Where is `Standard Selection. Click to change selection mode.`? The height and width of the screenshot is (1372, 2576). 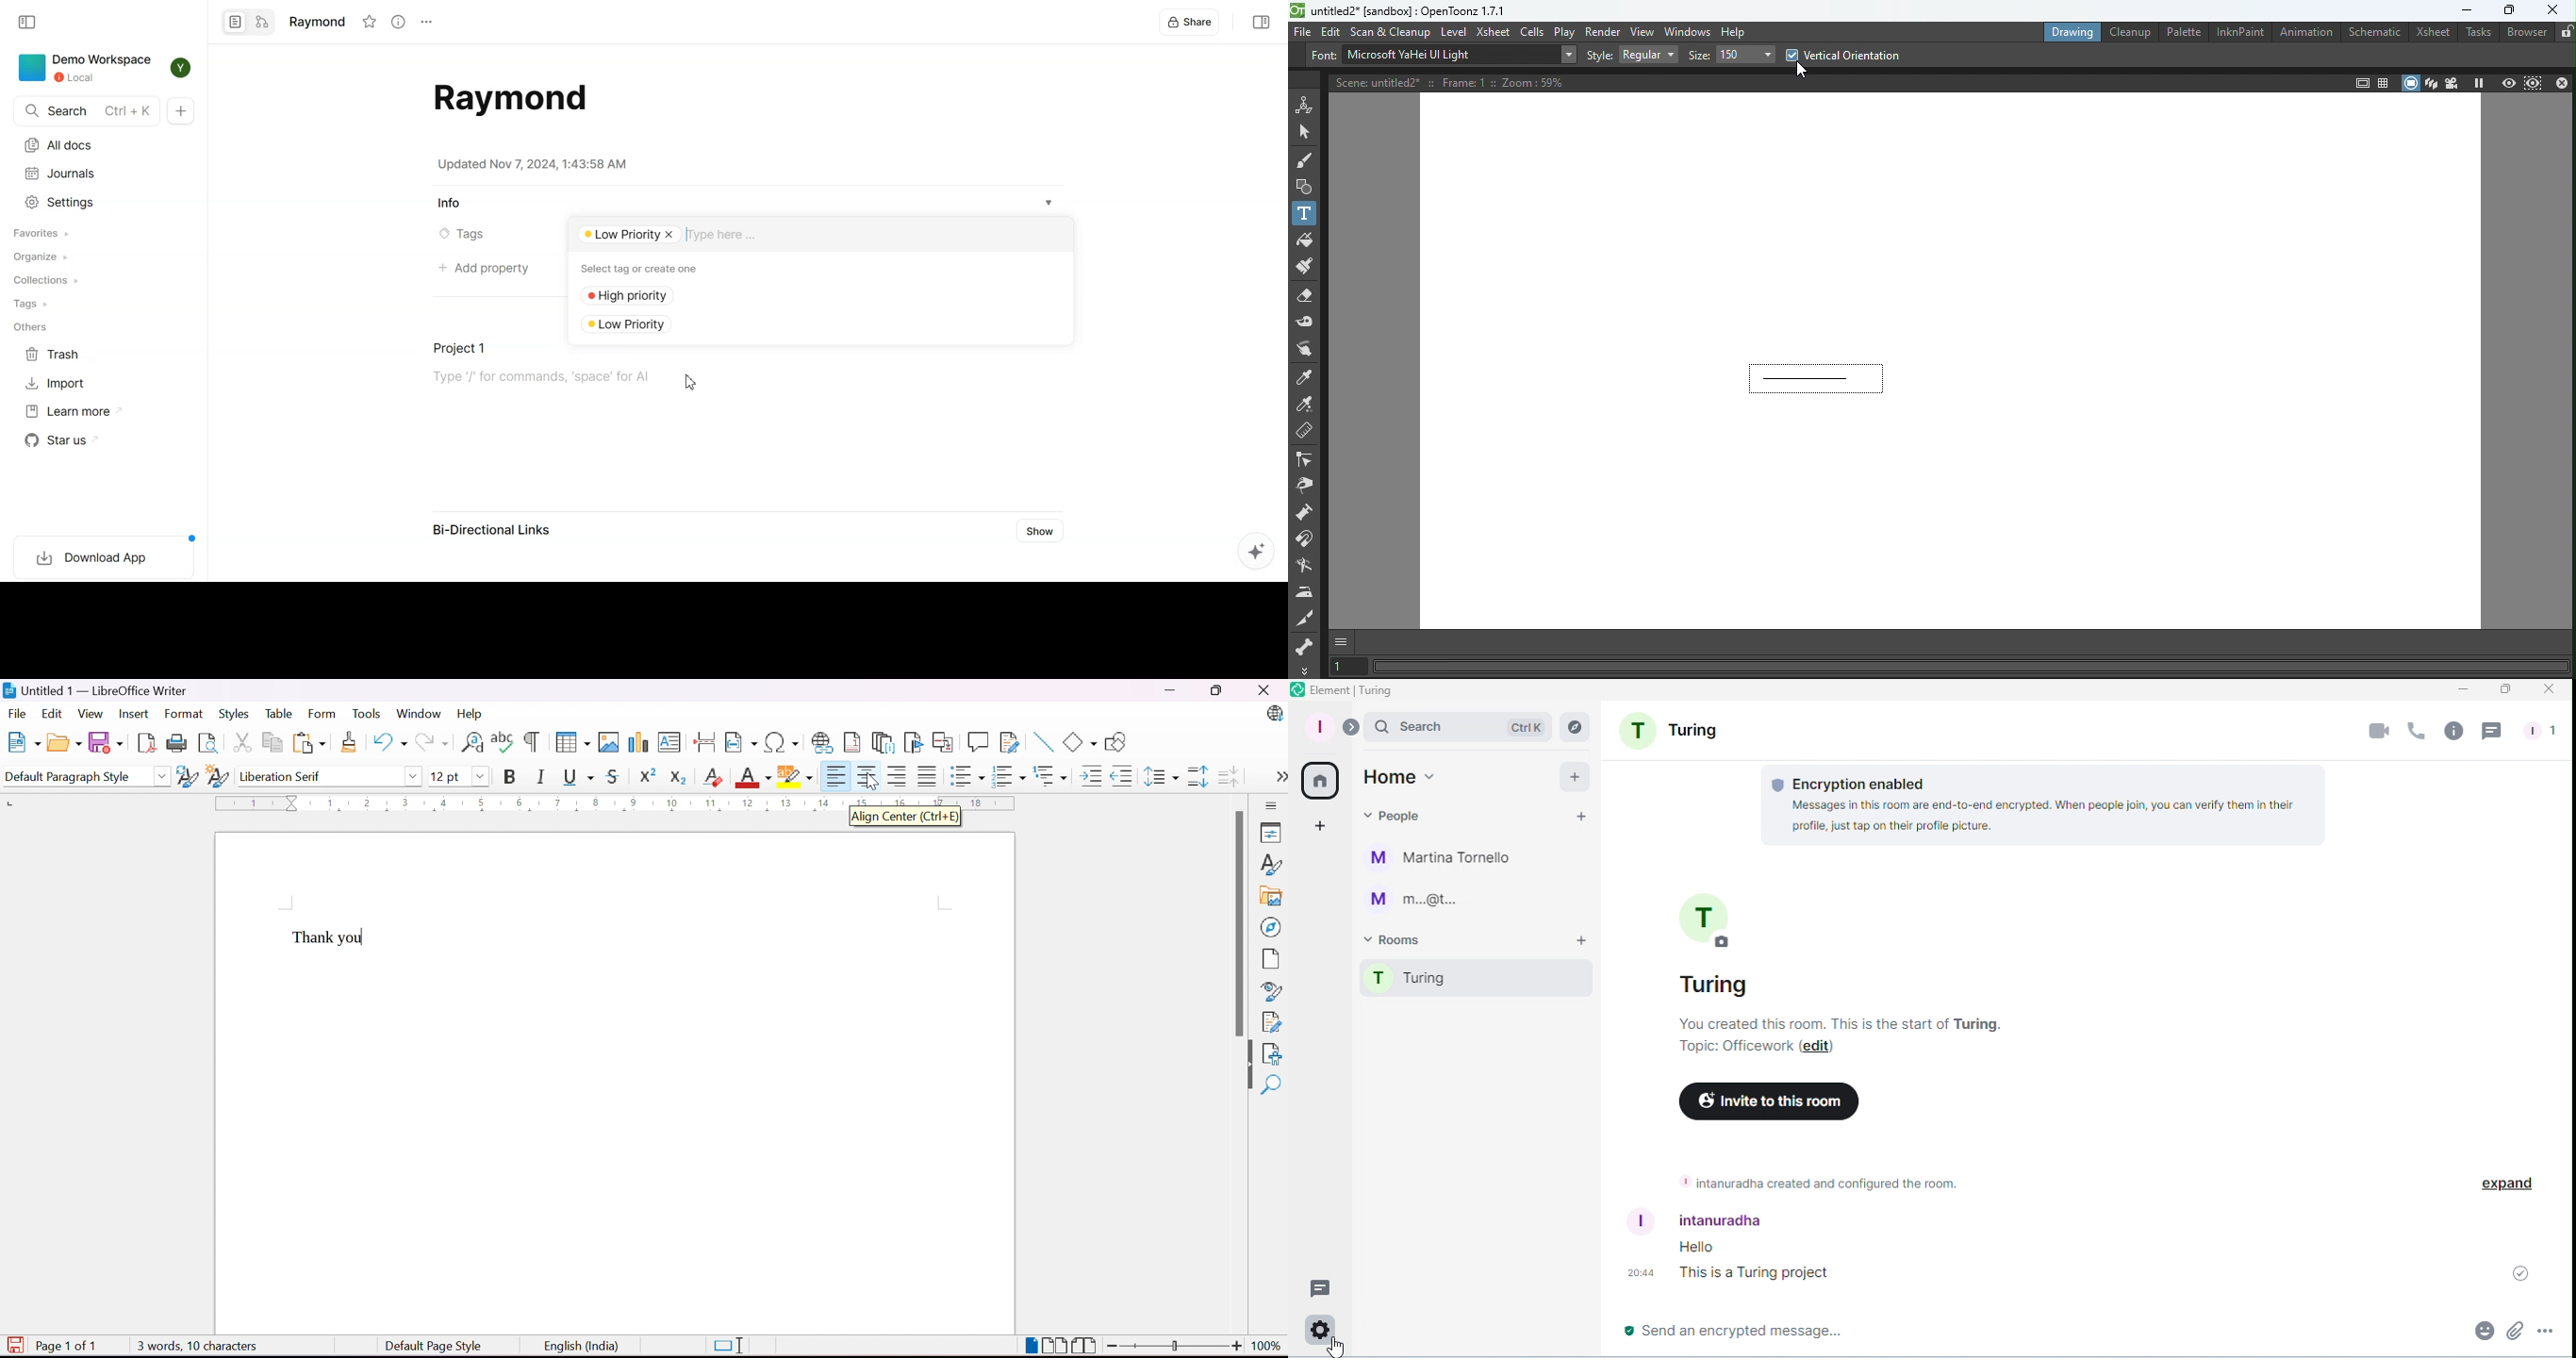
Standard Selection. Click to change selection mode. is located at coordinates (730, 1347).